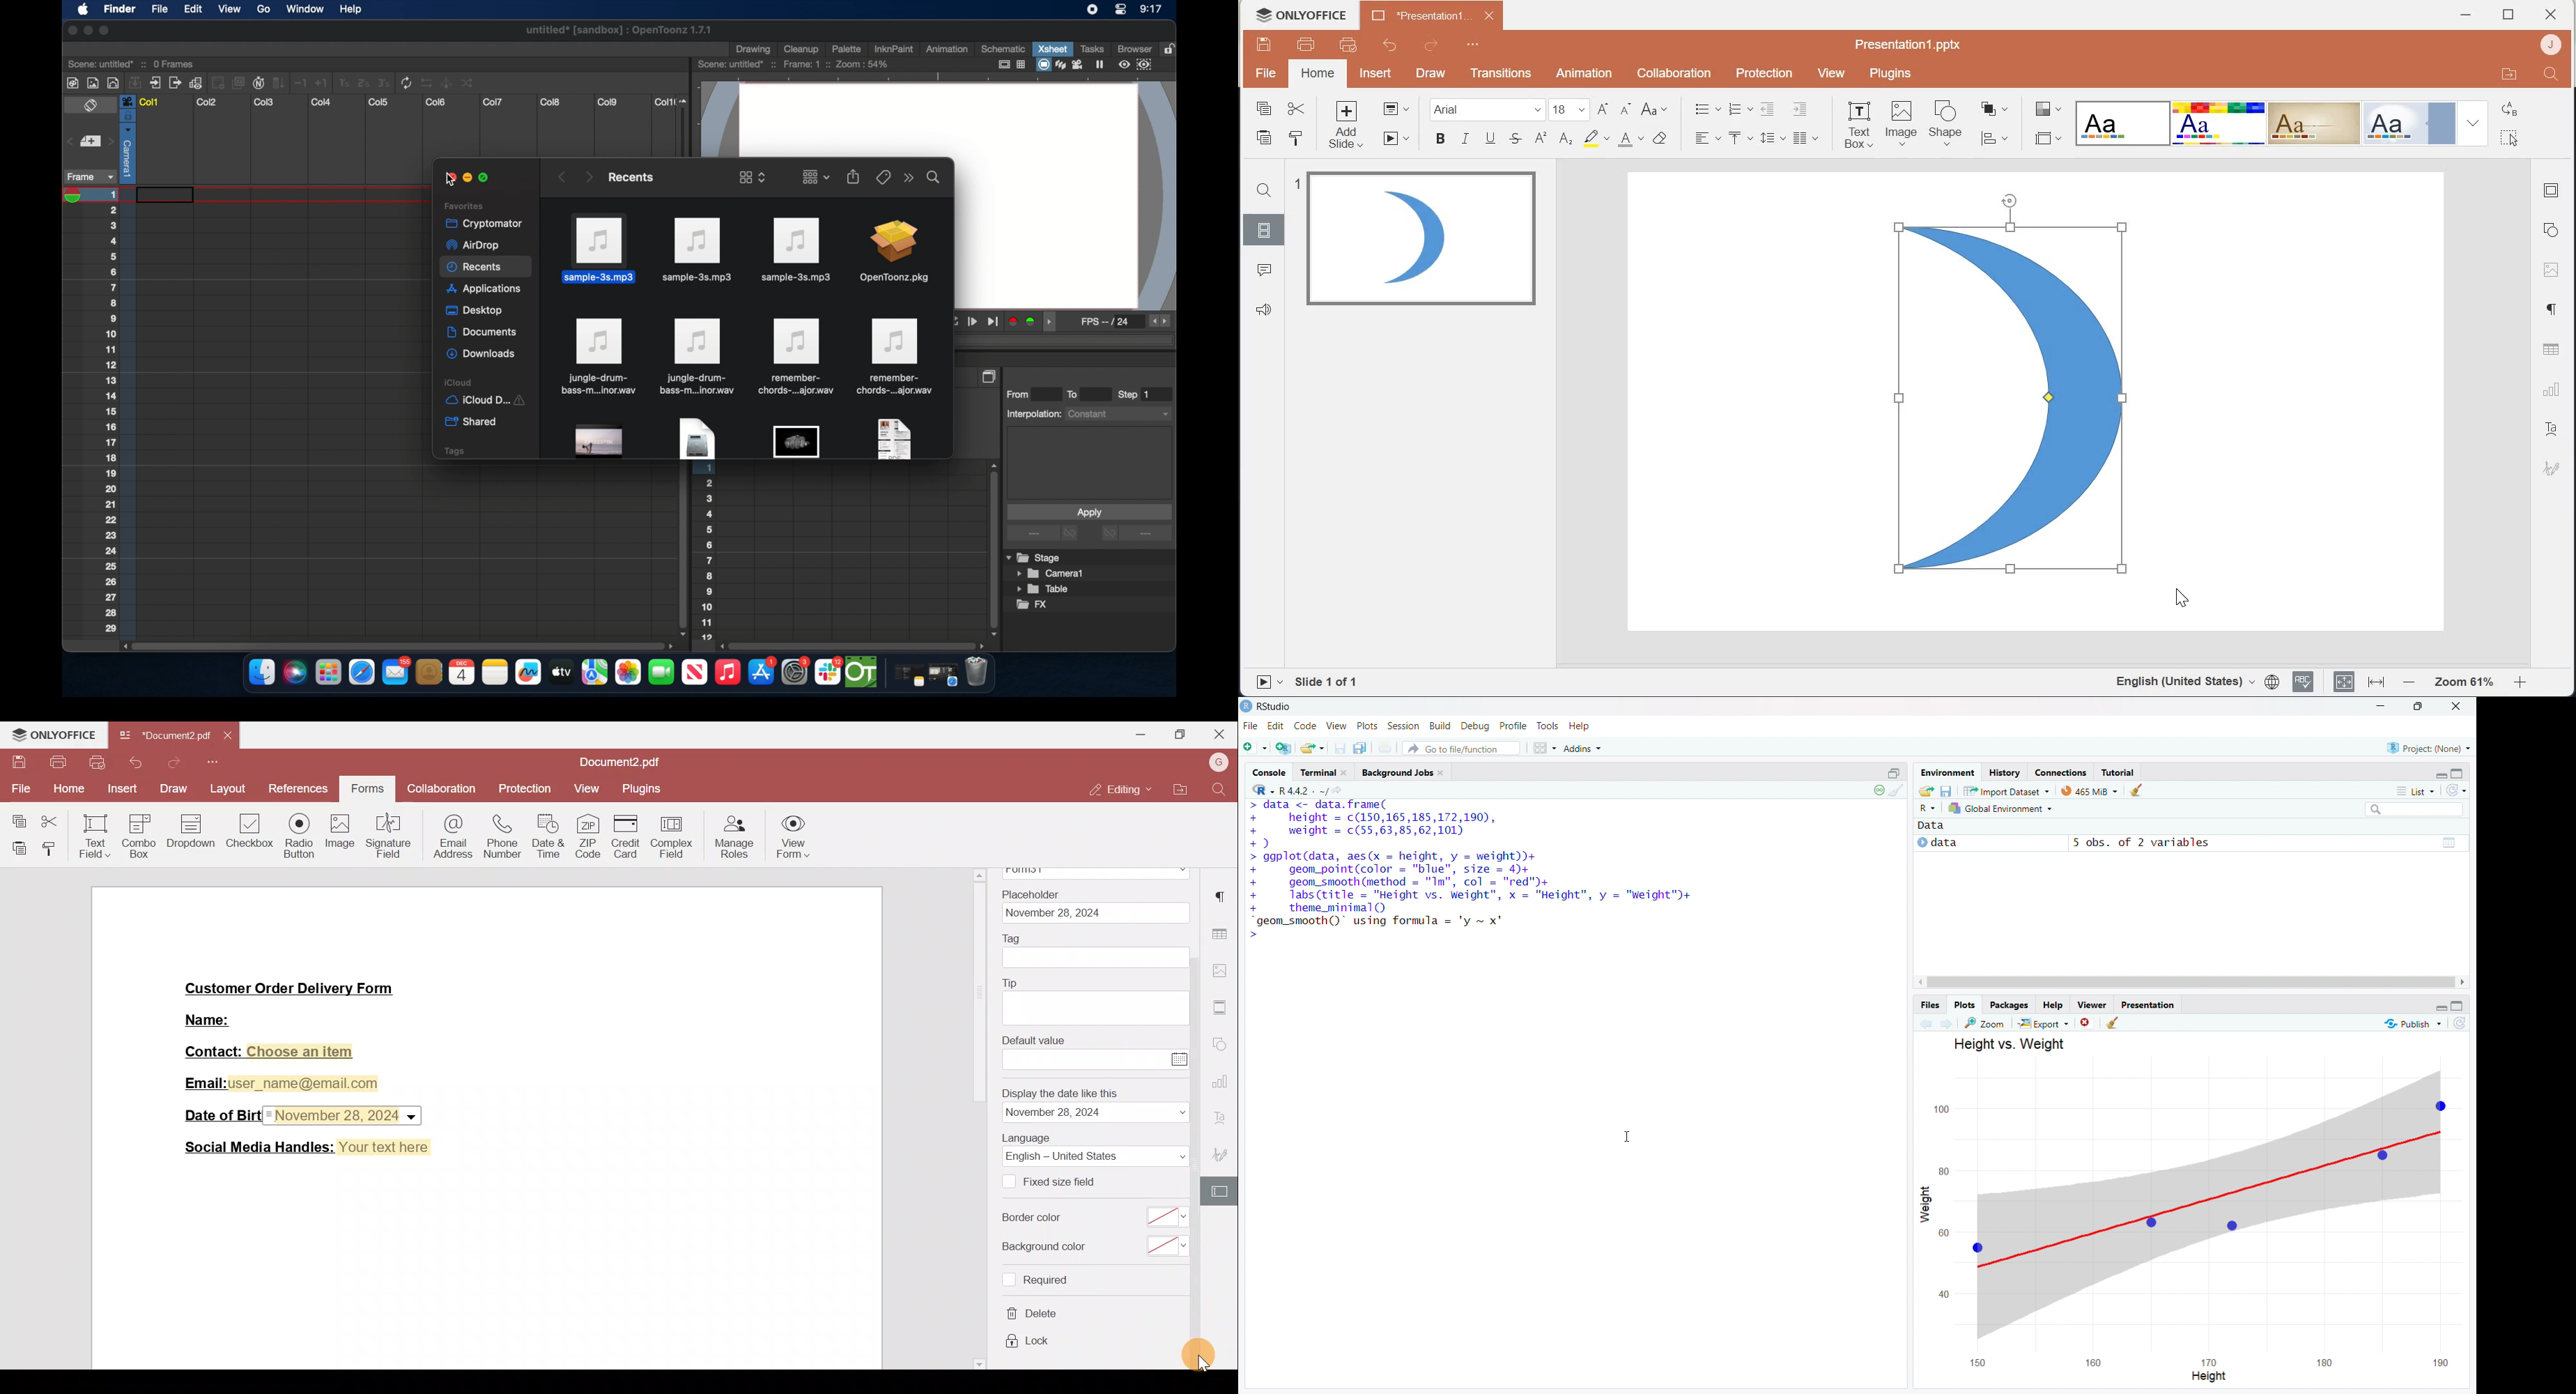  What do you see at coordinates (172, 788) in the screenshot?
I see `Draw` at bounding box center [172, 788].